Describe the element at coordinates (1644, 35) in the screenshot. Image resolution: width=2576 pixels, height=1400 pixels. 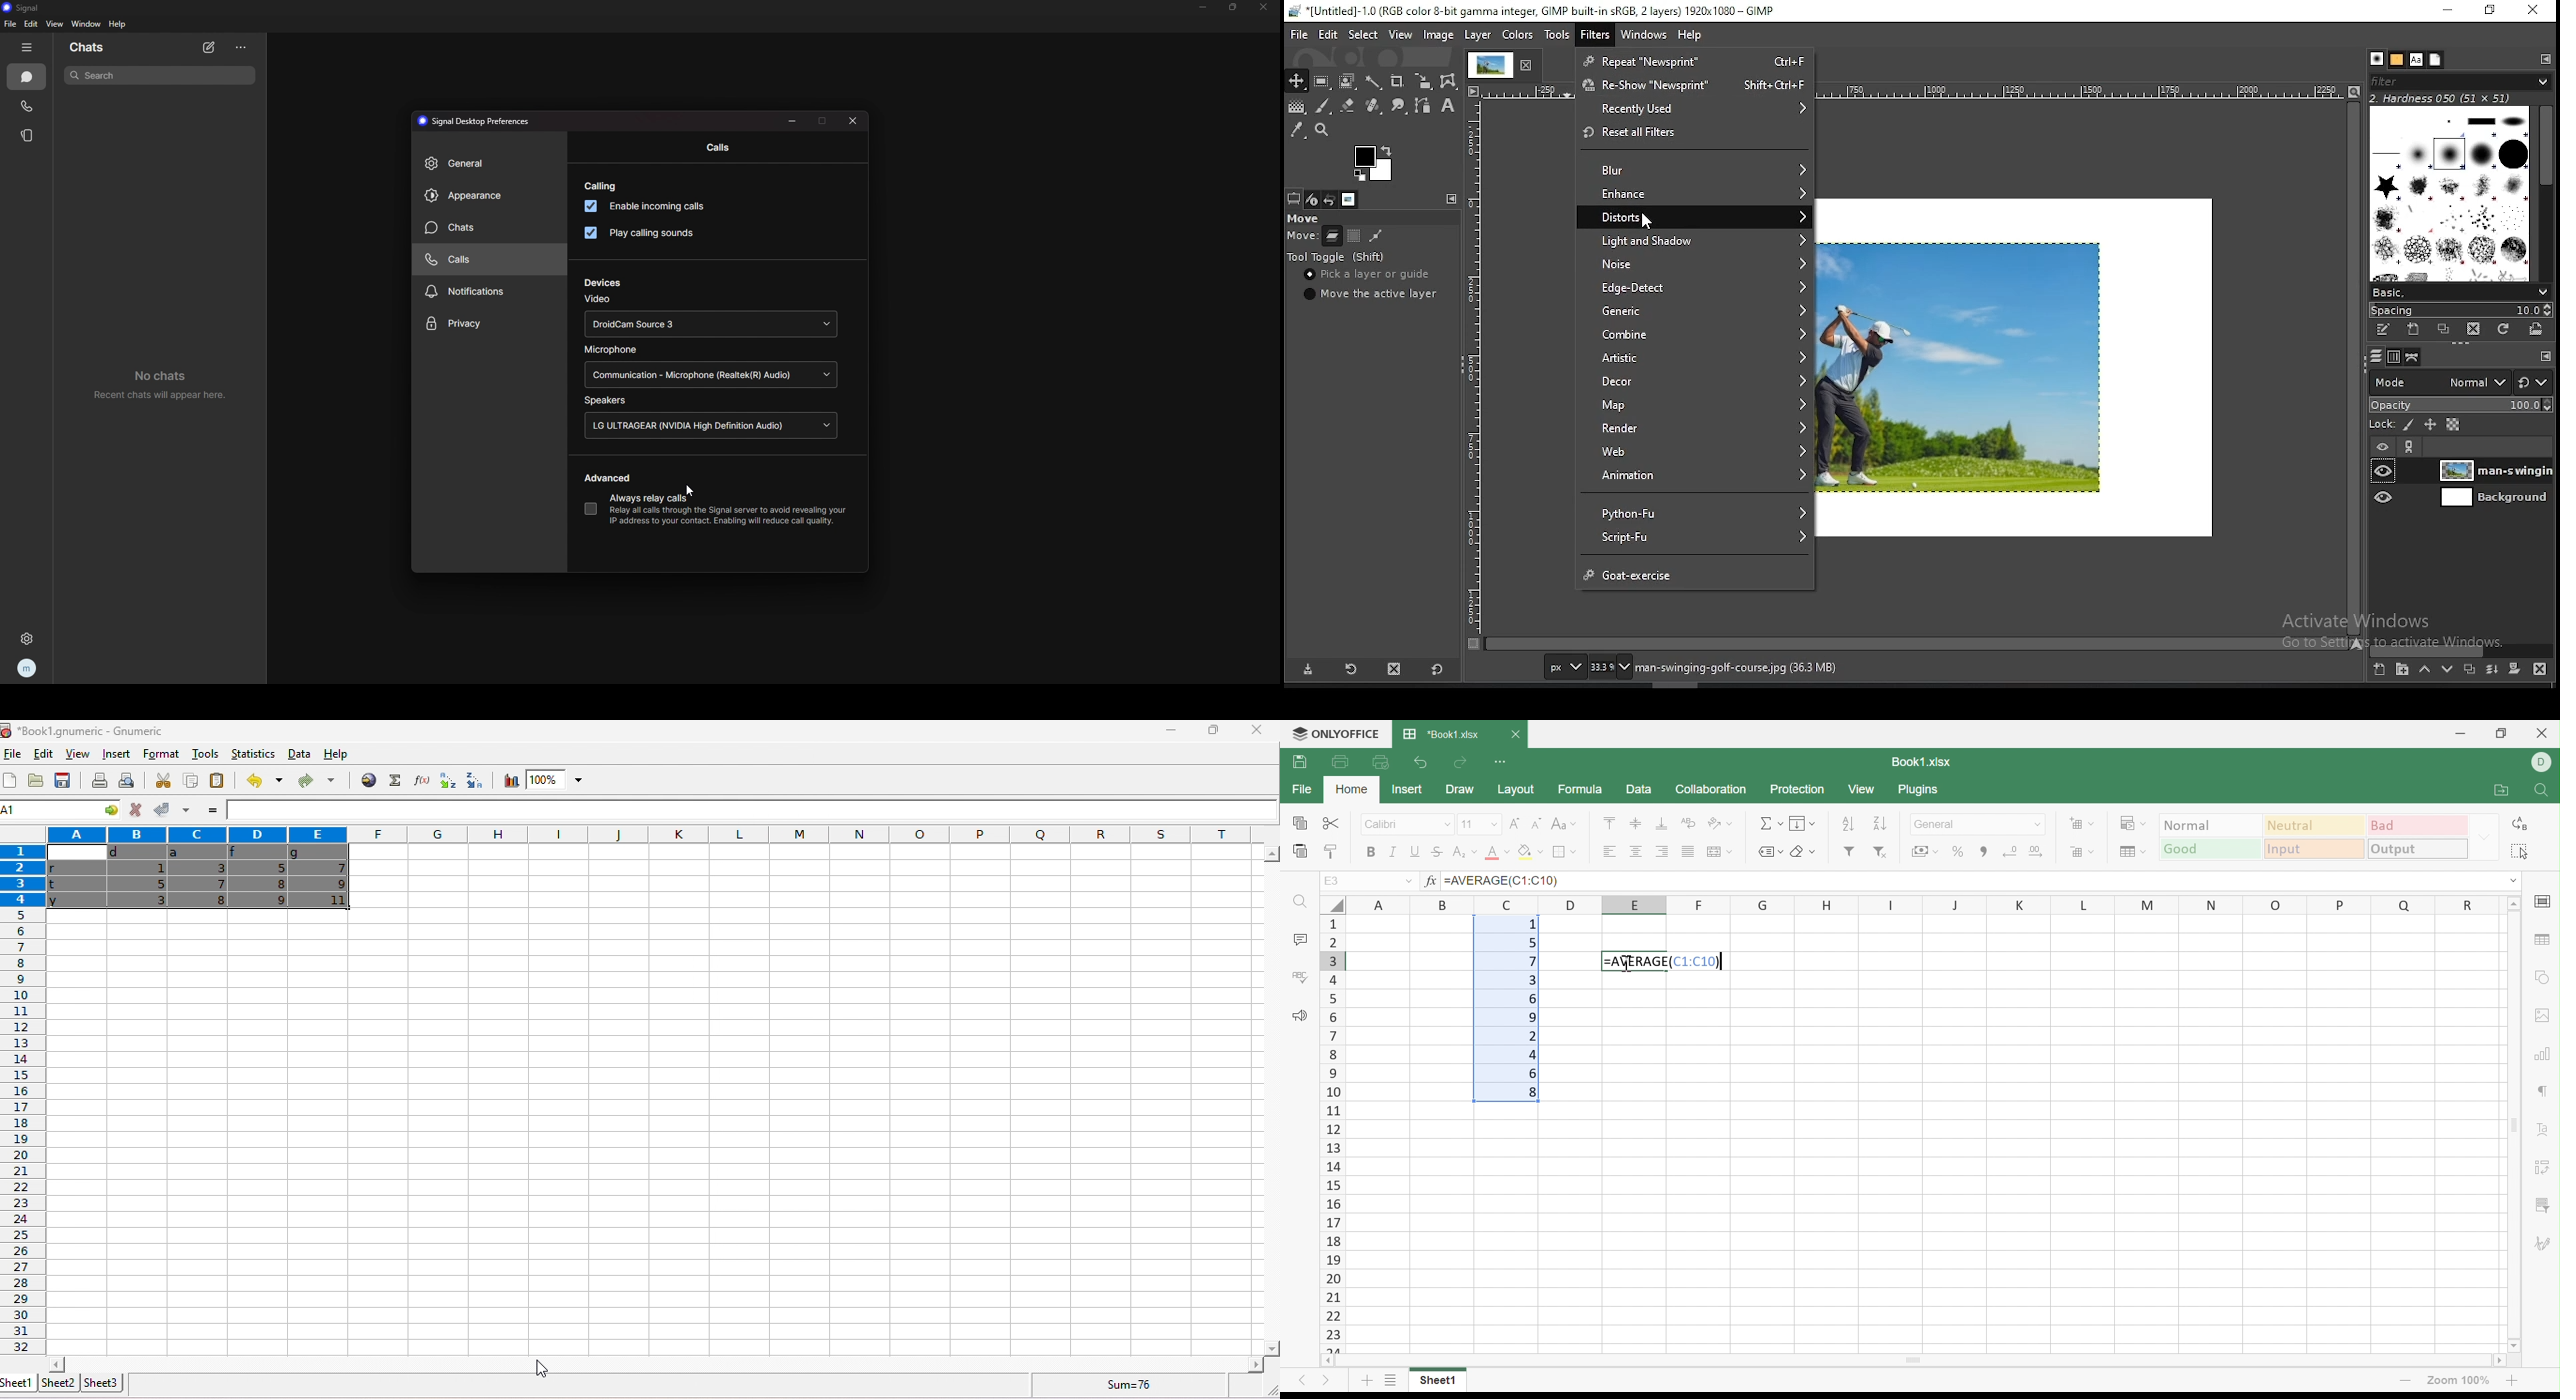
I see `windows` at that location.